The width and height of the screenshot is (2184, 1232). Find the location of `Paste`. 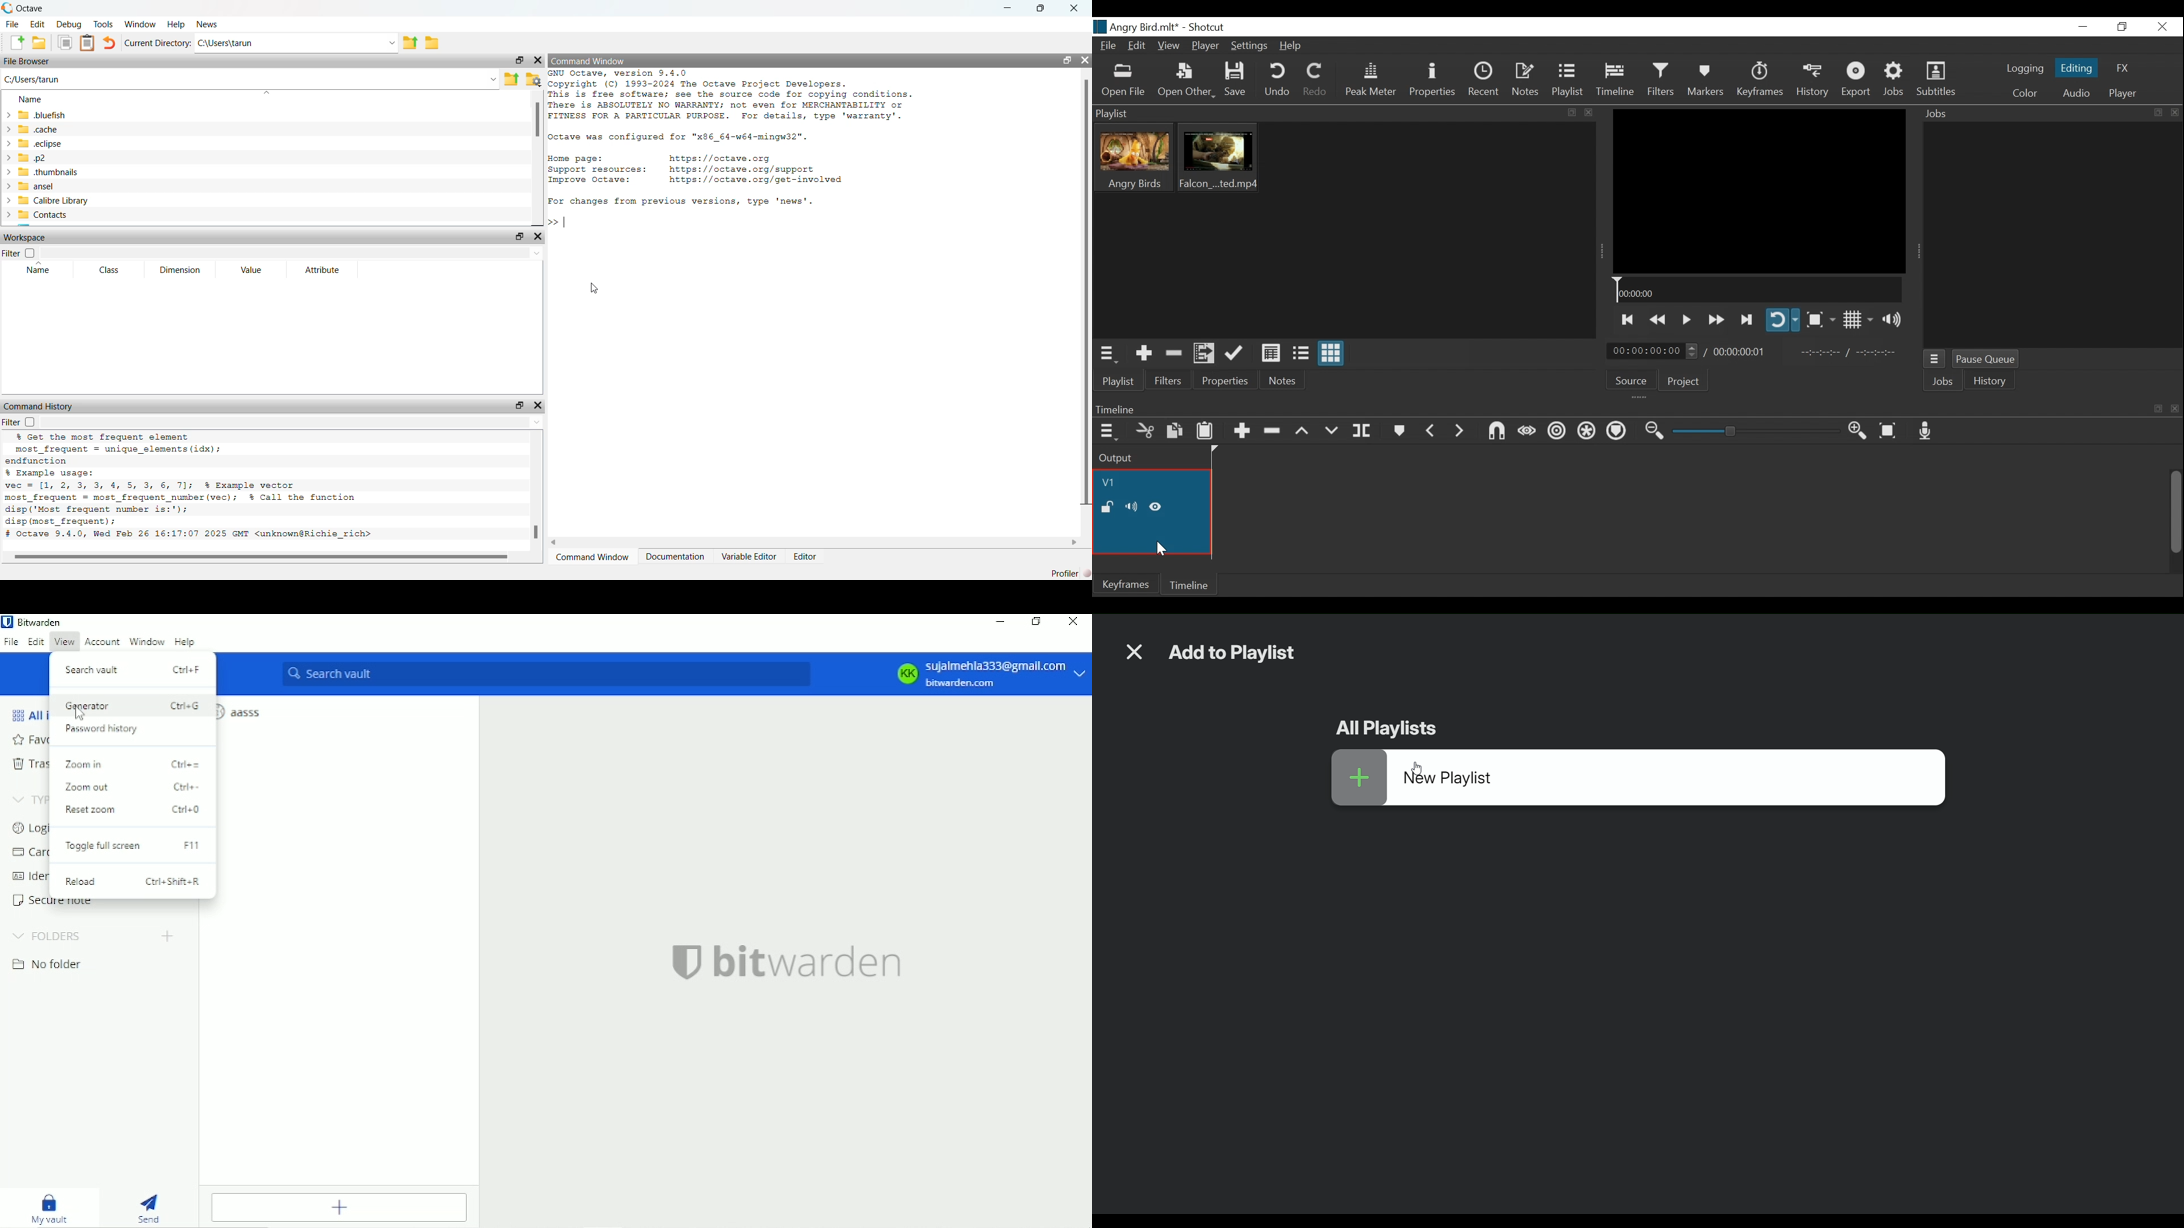

Paste is located at coordinates (1206, 432).